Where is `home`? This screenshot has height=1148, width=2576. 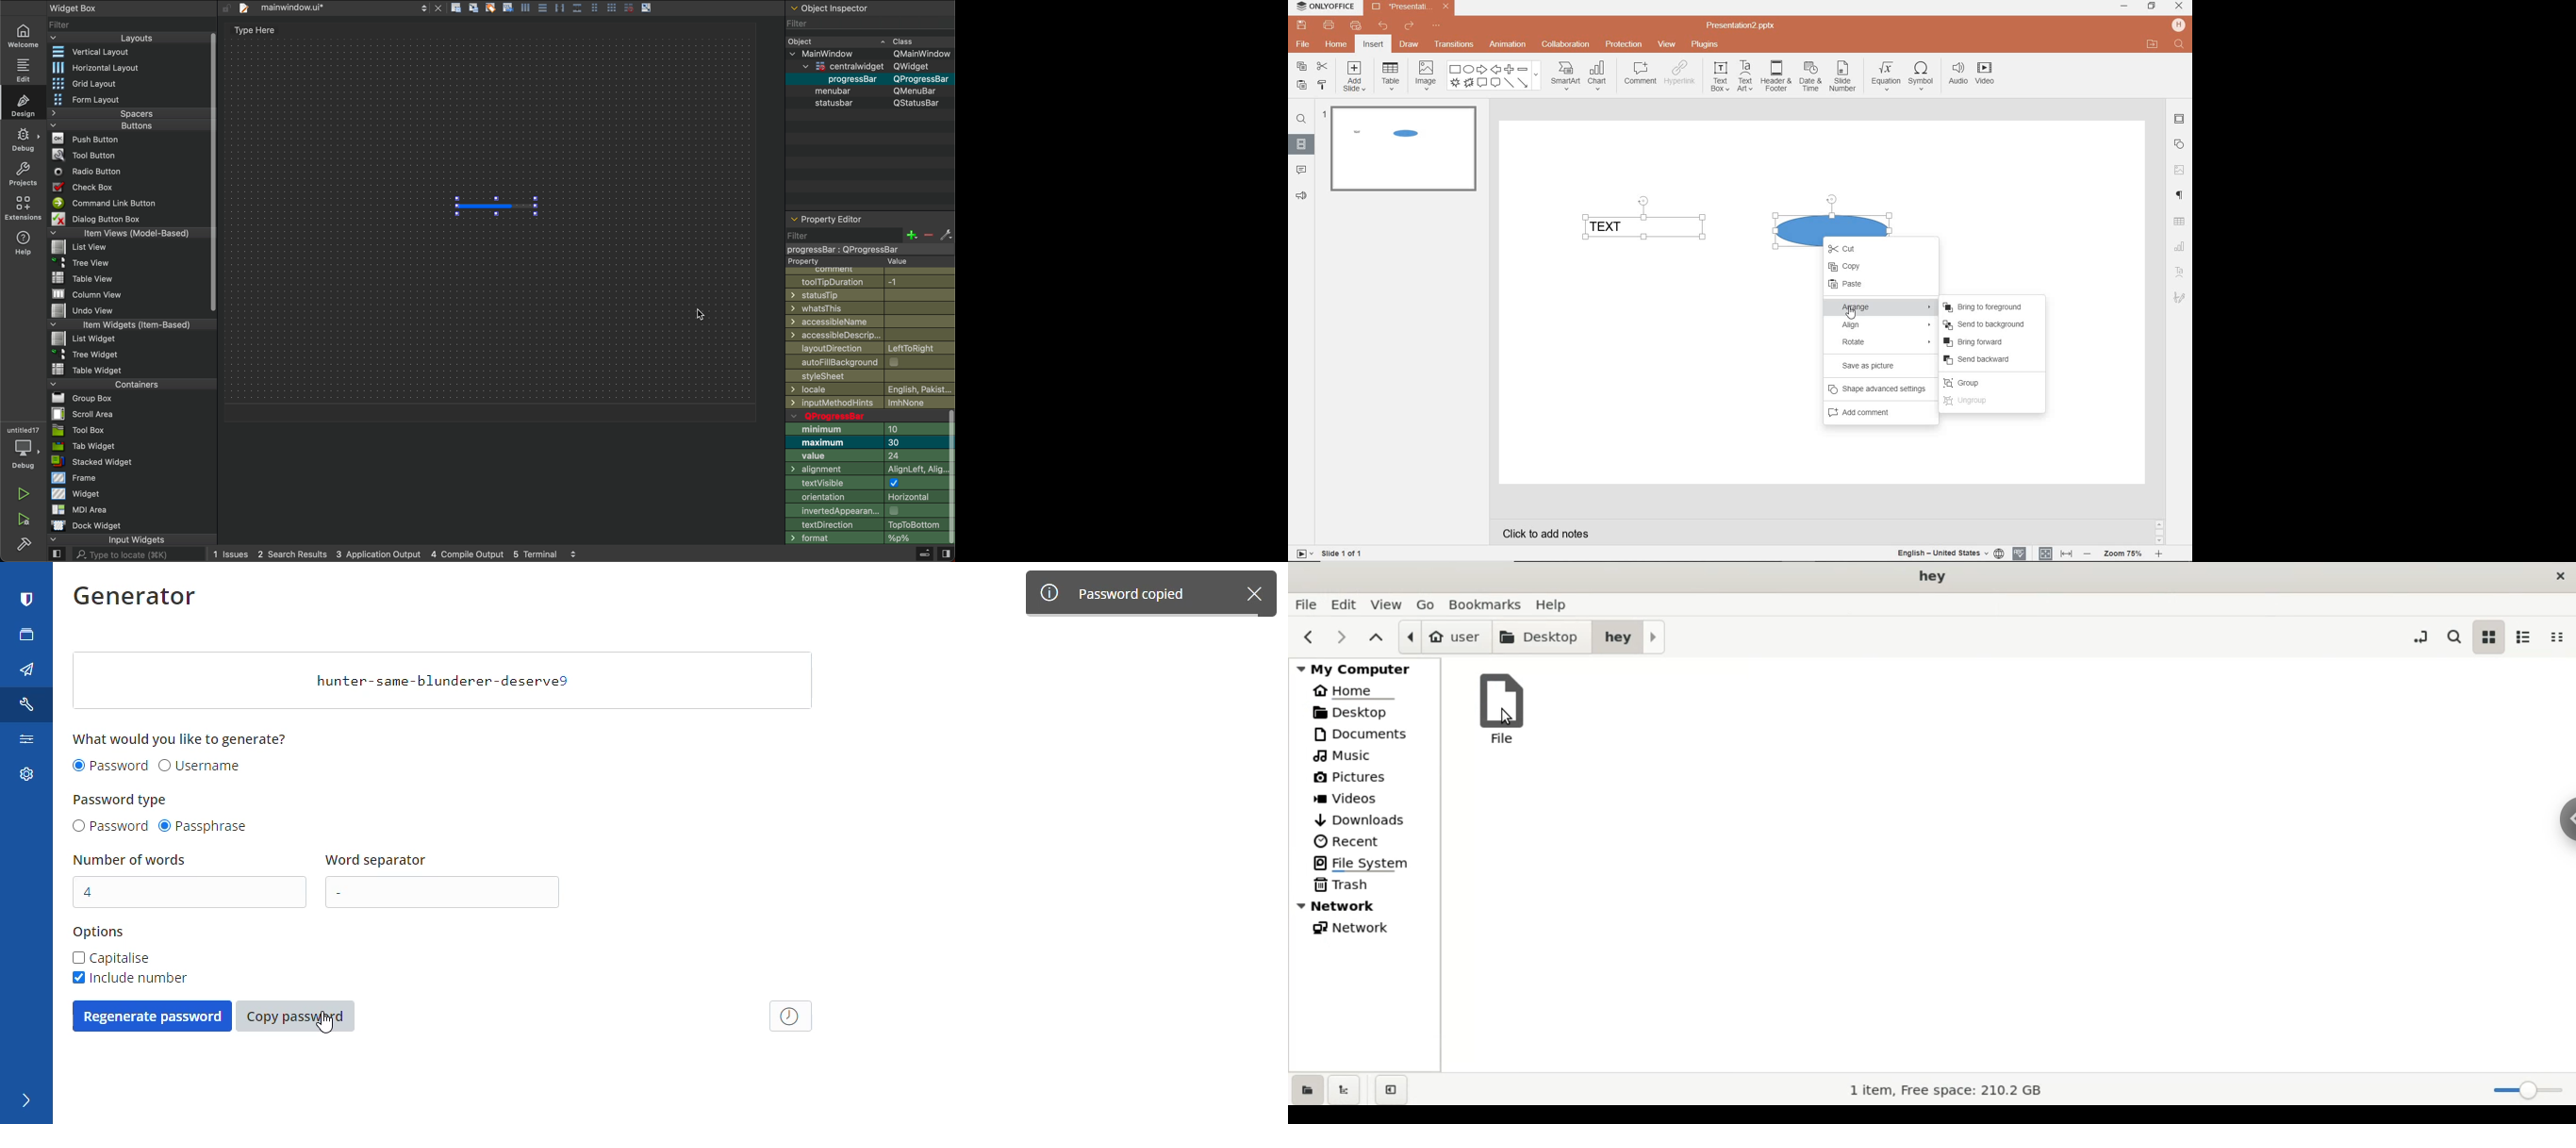 home is located at coordinates (1337, 45).